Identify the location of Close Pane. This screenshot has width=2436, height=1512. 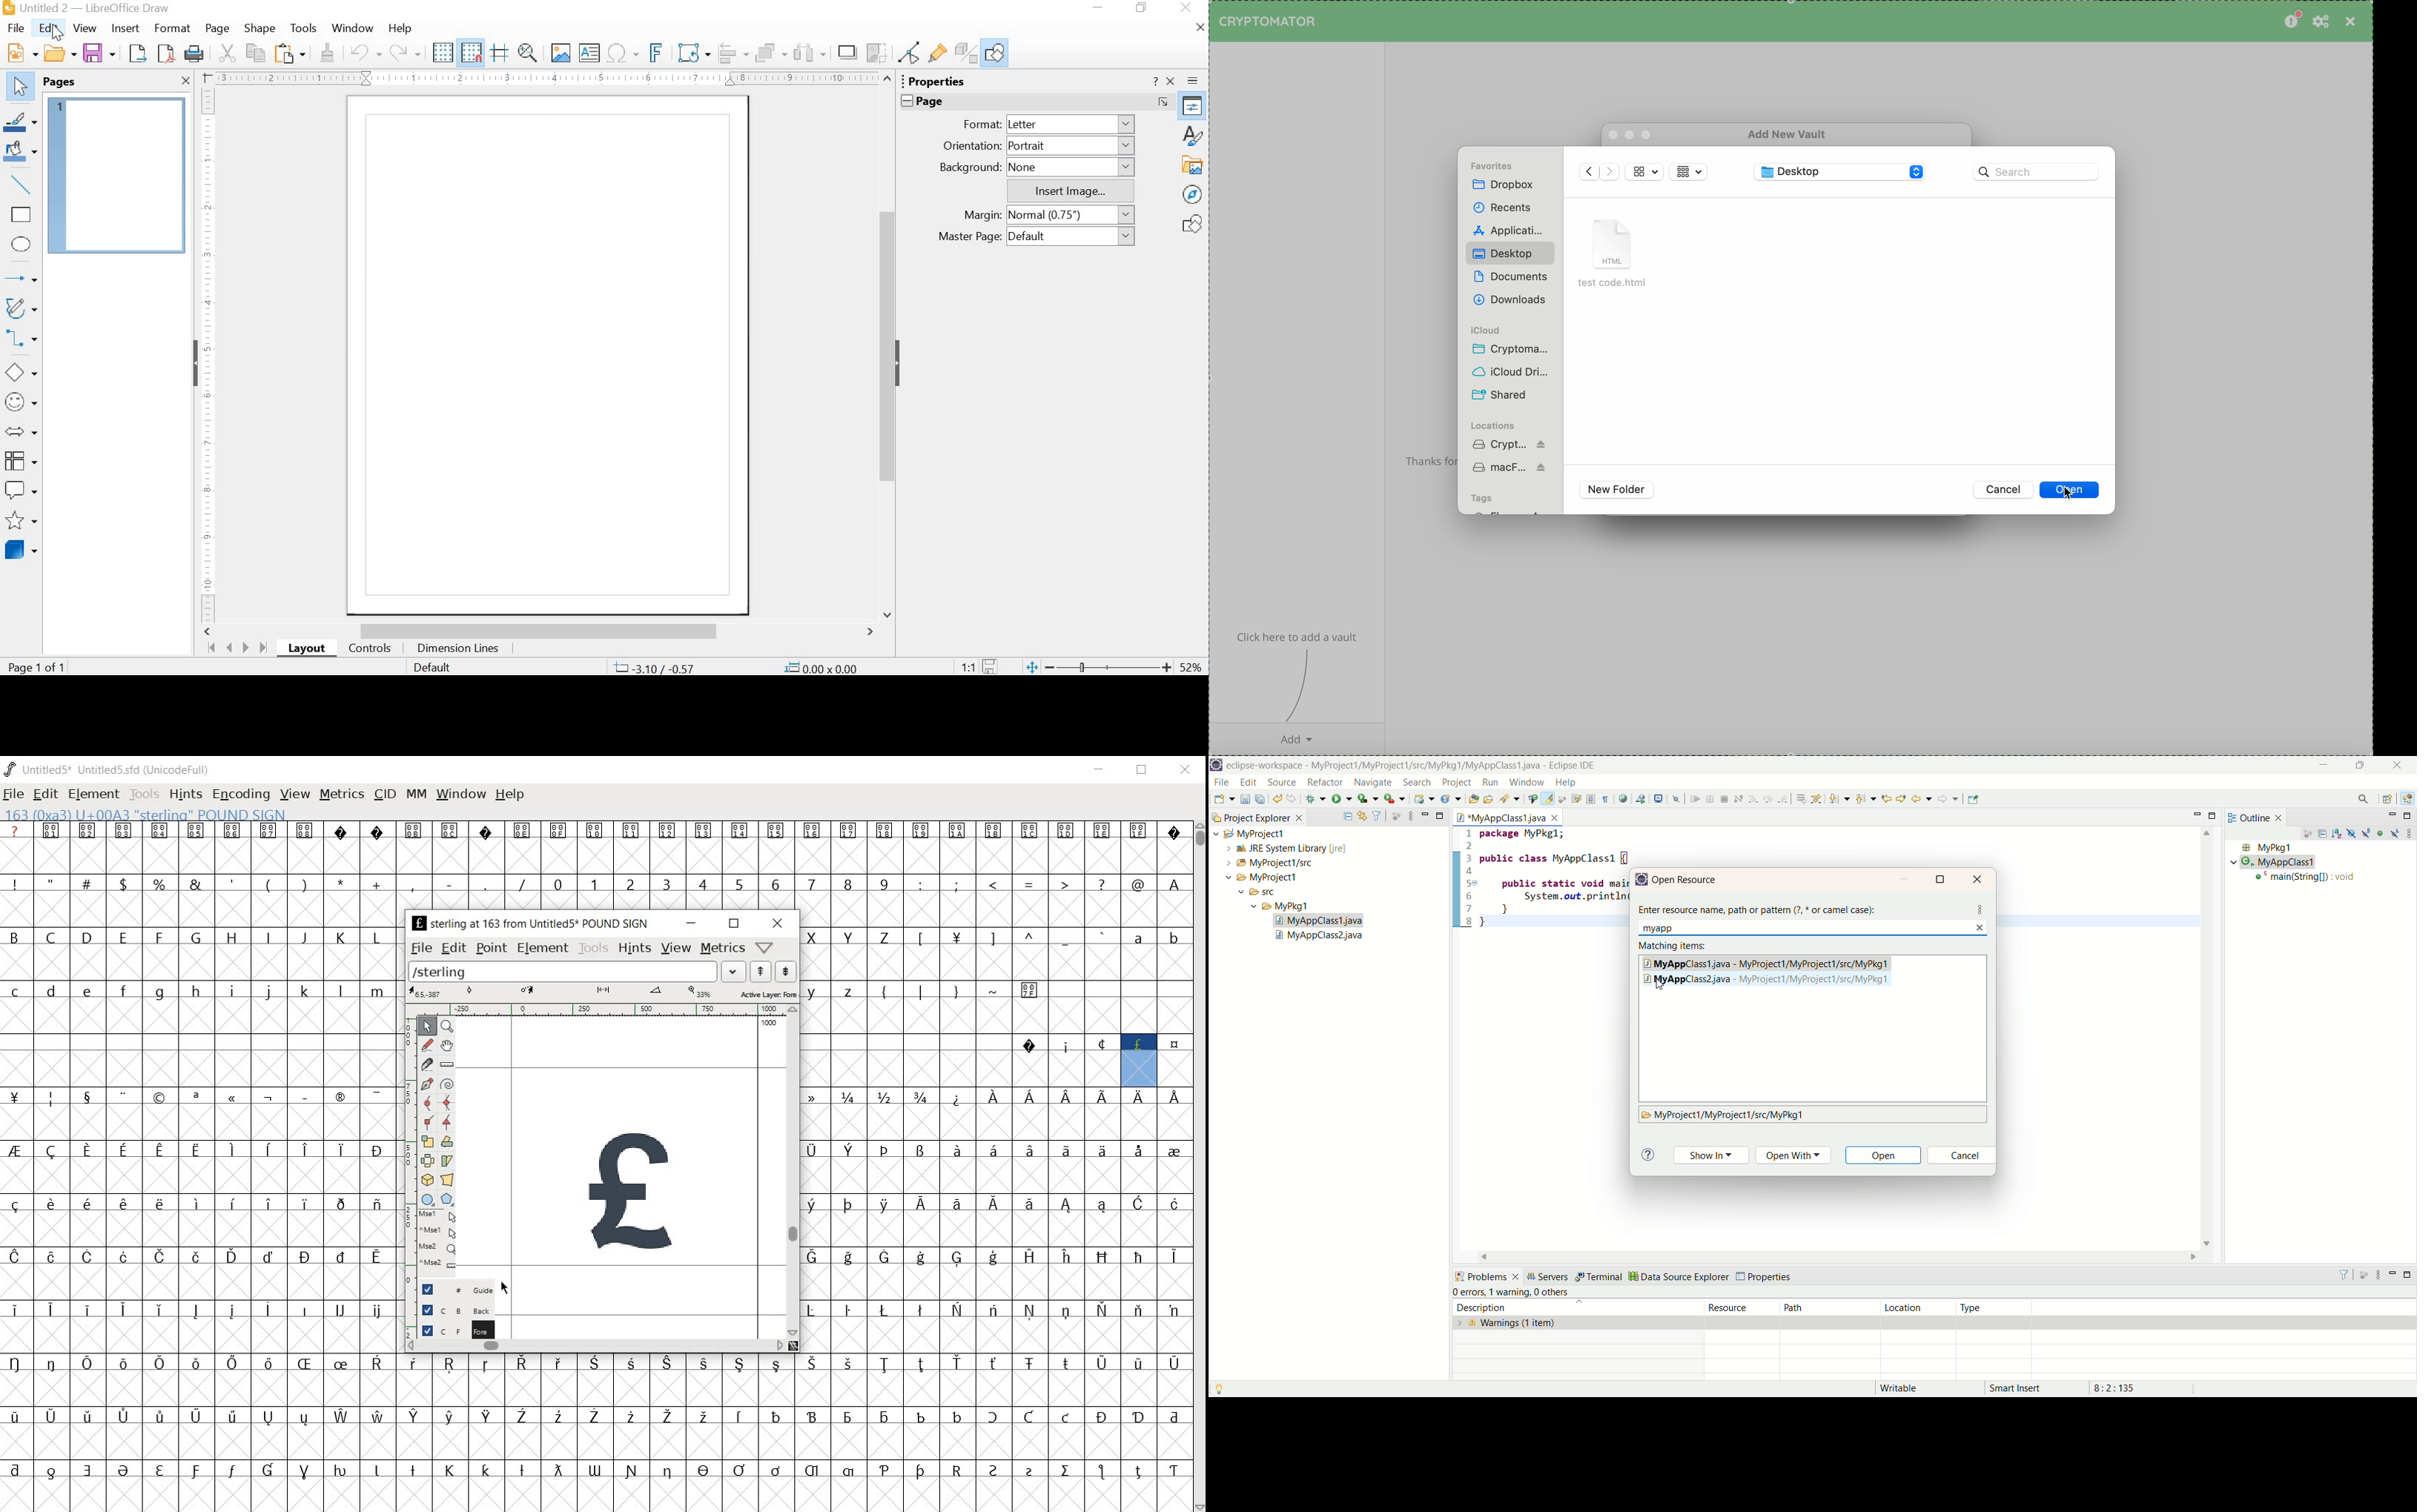
(184, 80).